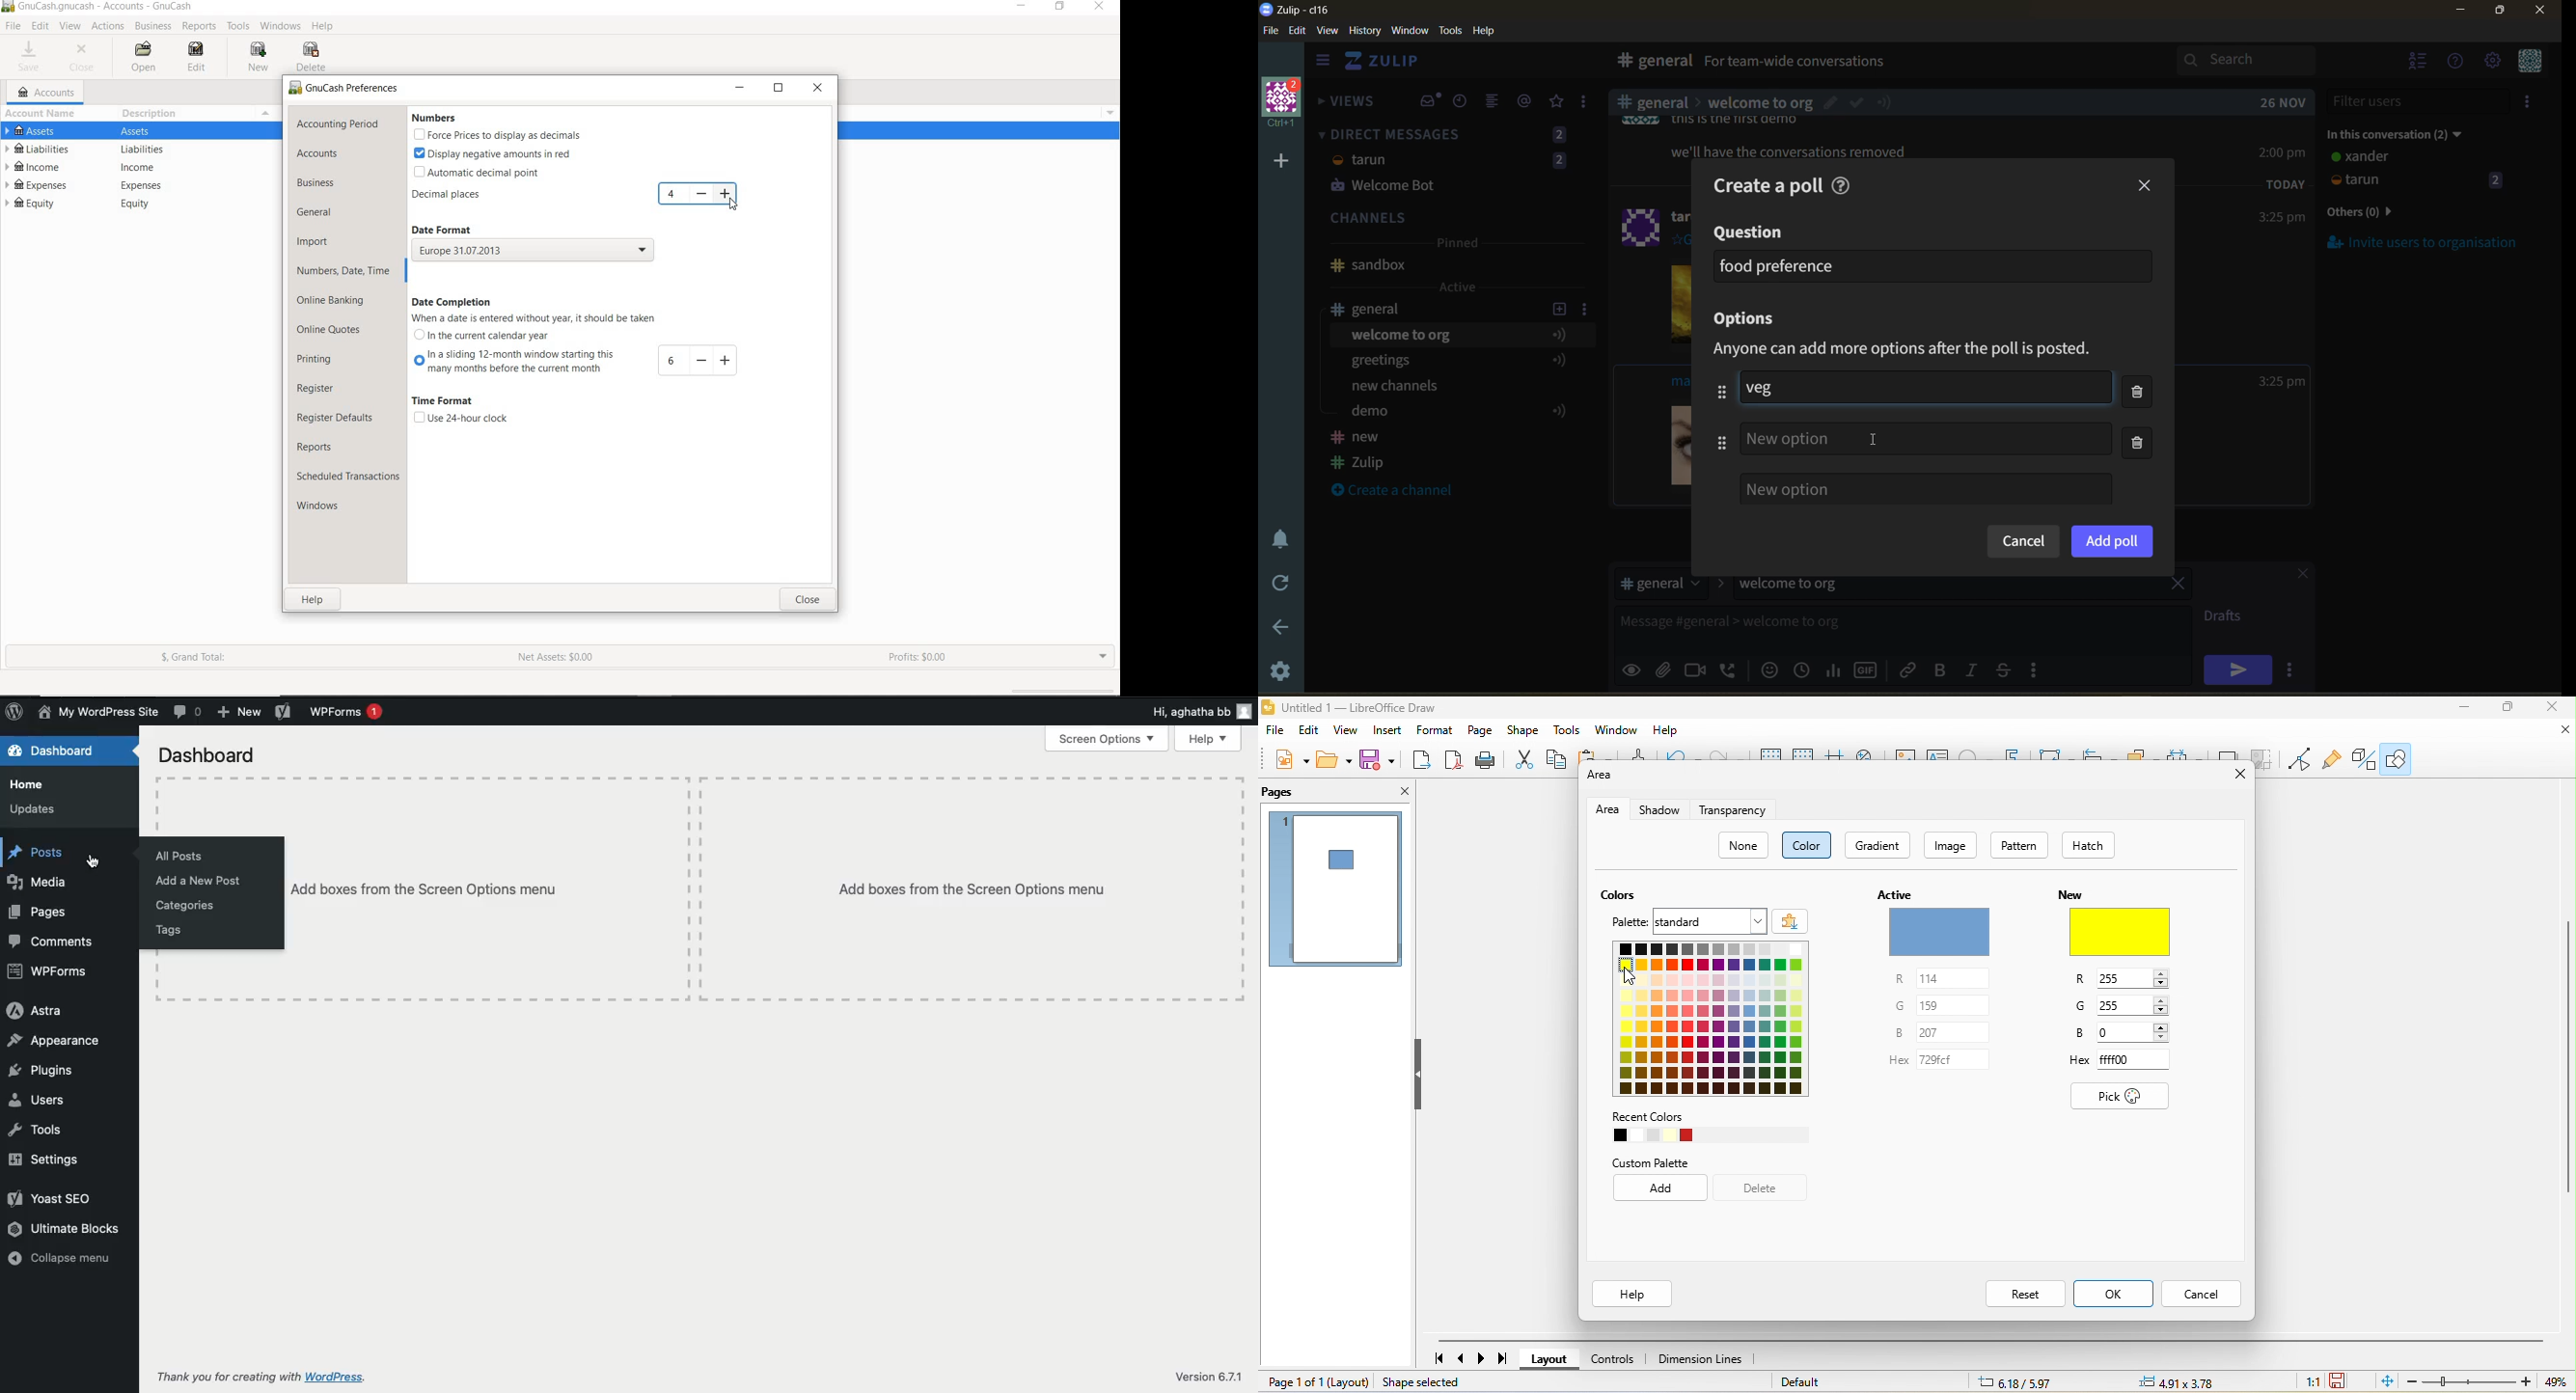 The height and width of the screenshot is (1400, 2576). I want to click on , so click(1759, 100).